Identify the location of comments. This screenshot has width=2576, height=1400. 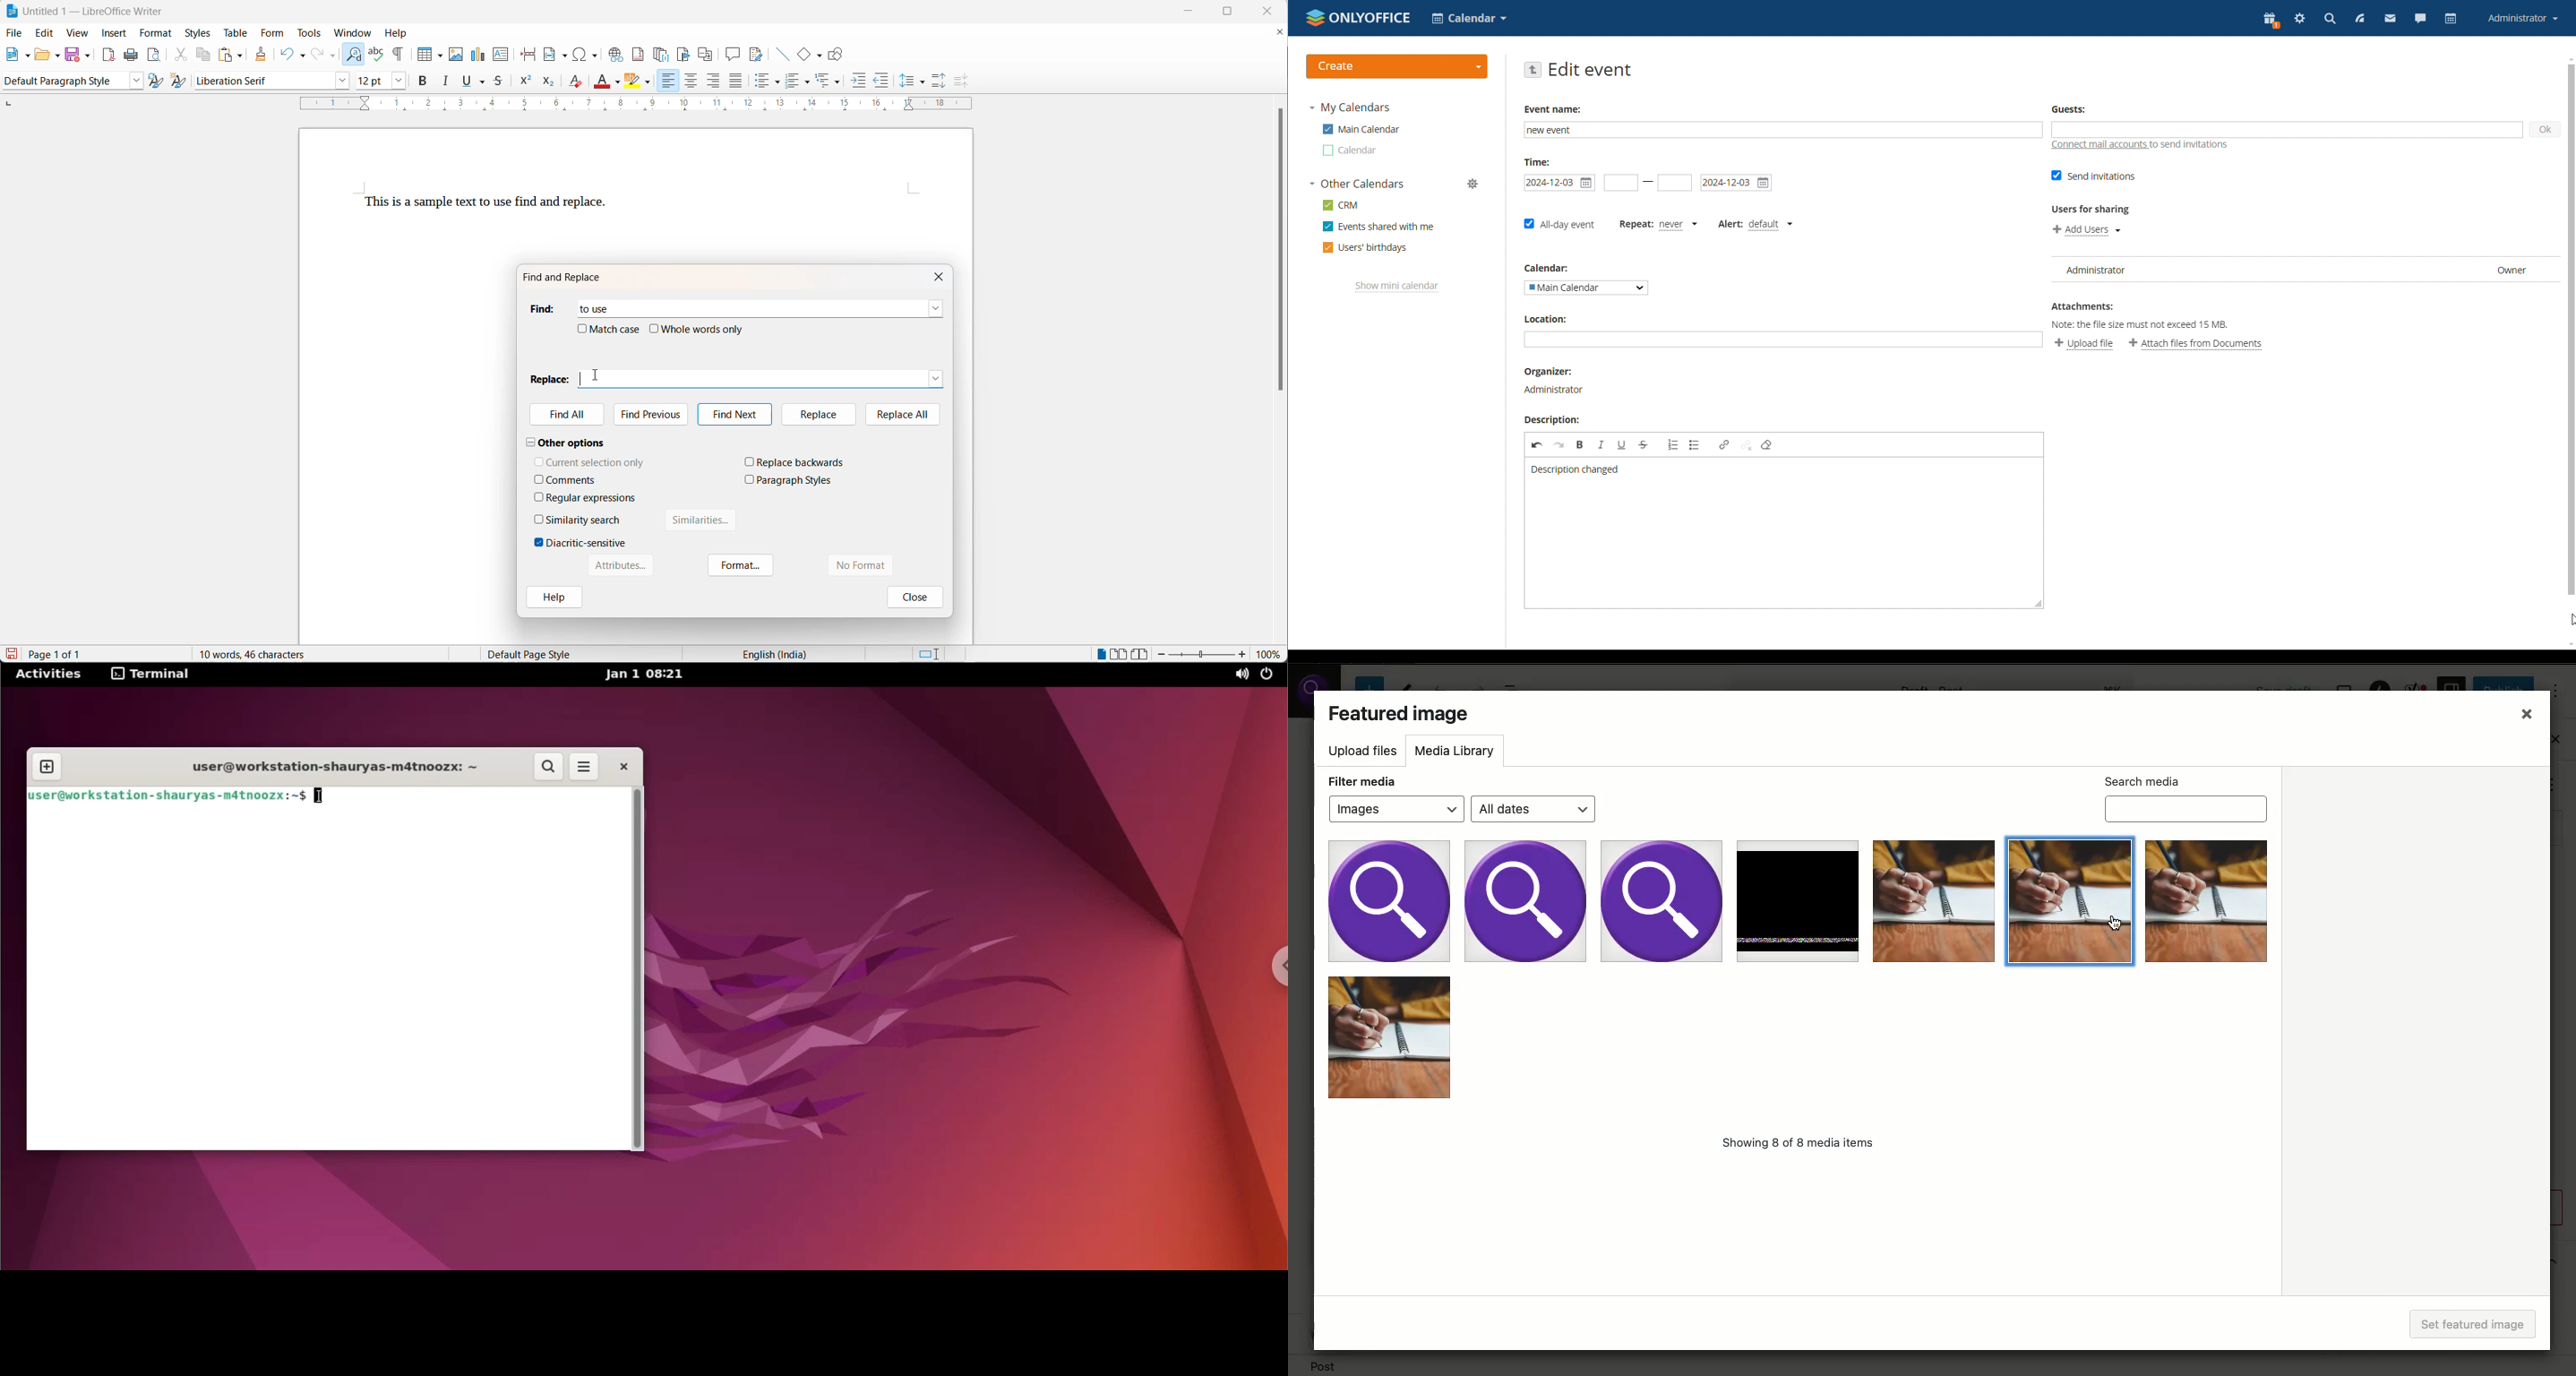
(572, 481).